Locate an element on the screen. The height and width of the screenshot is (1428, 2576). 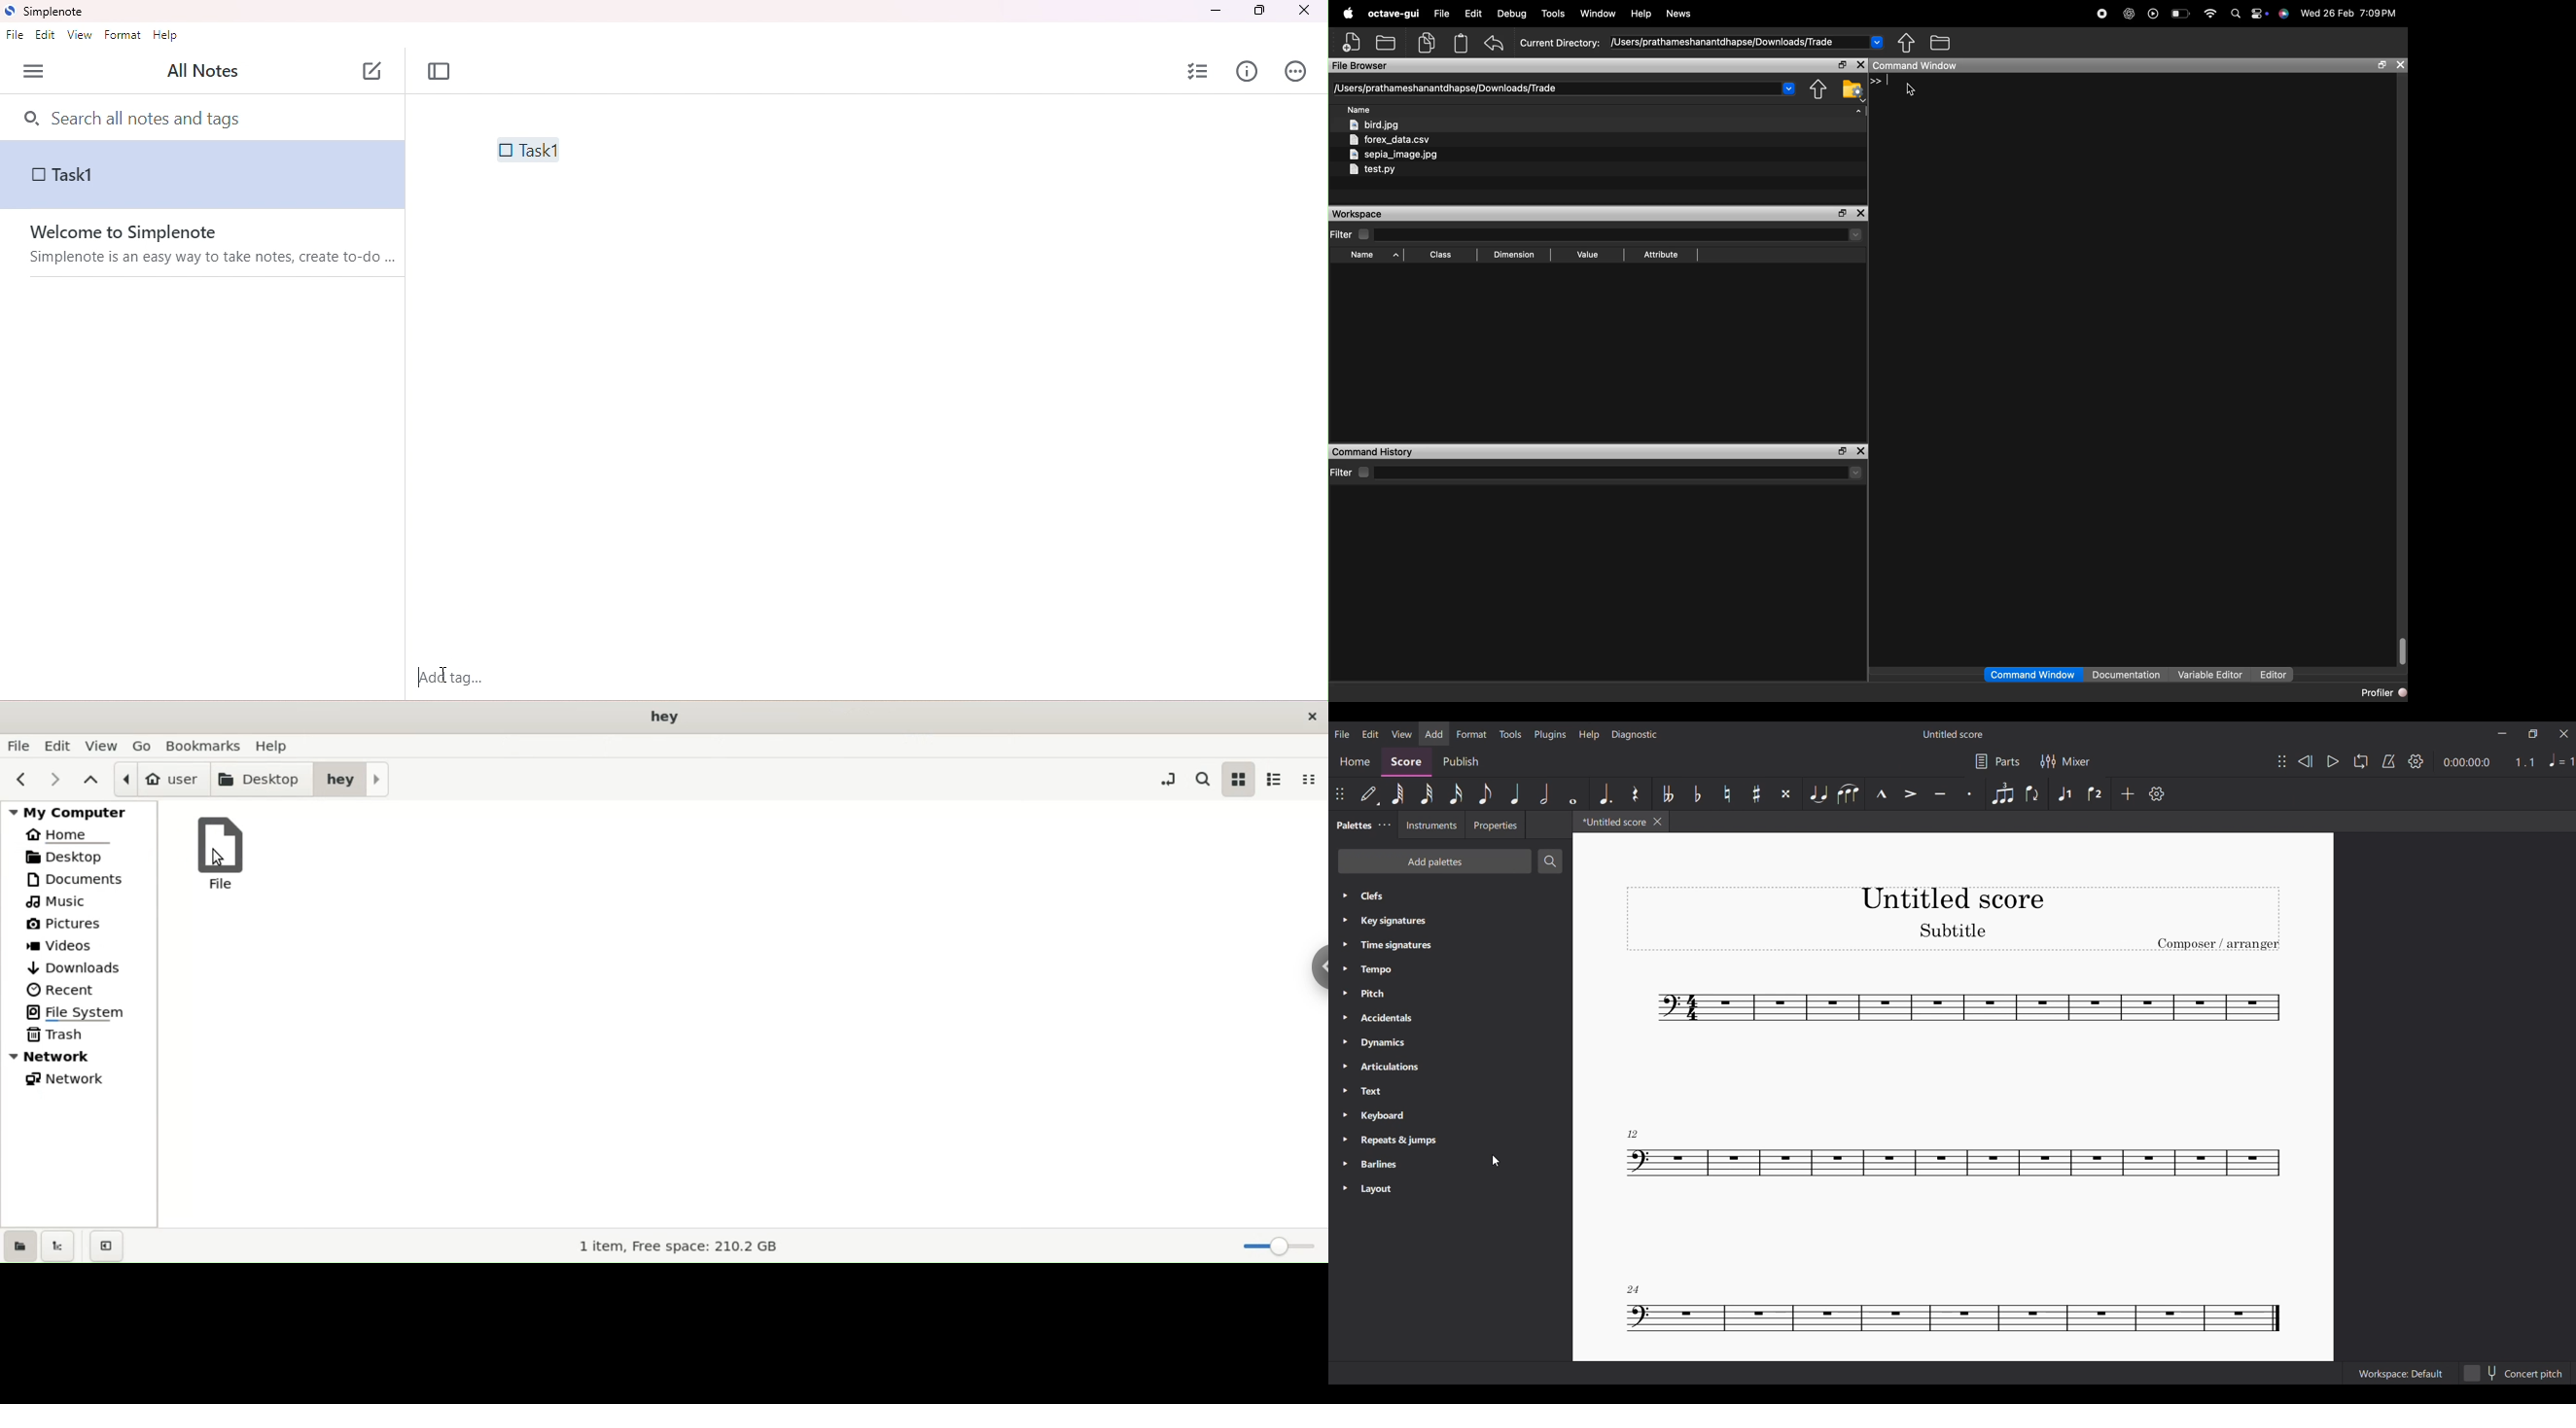
Mixer is located at coordinates (2066, 761).